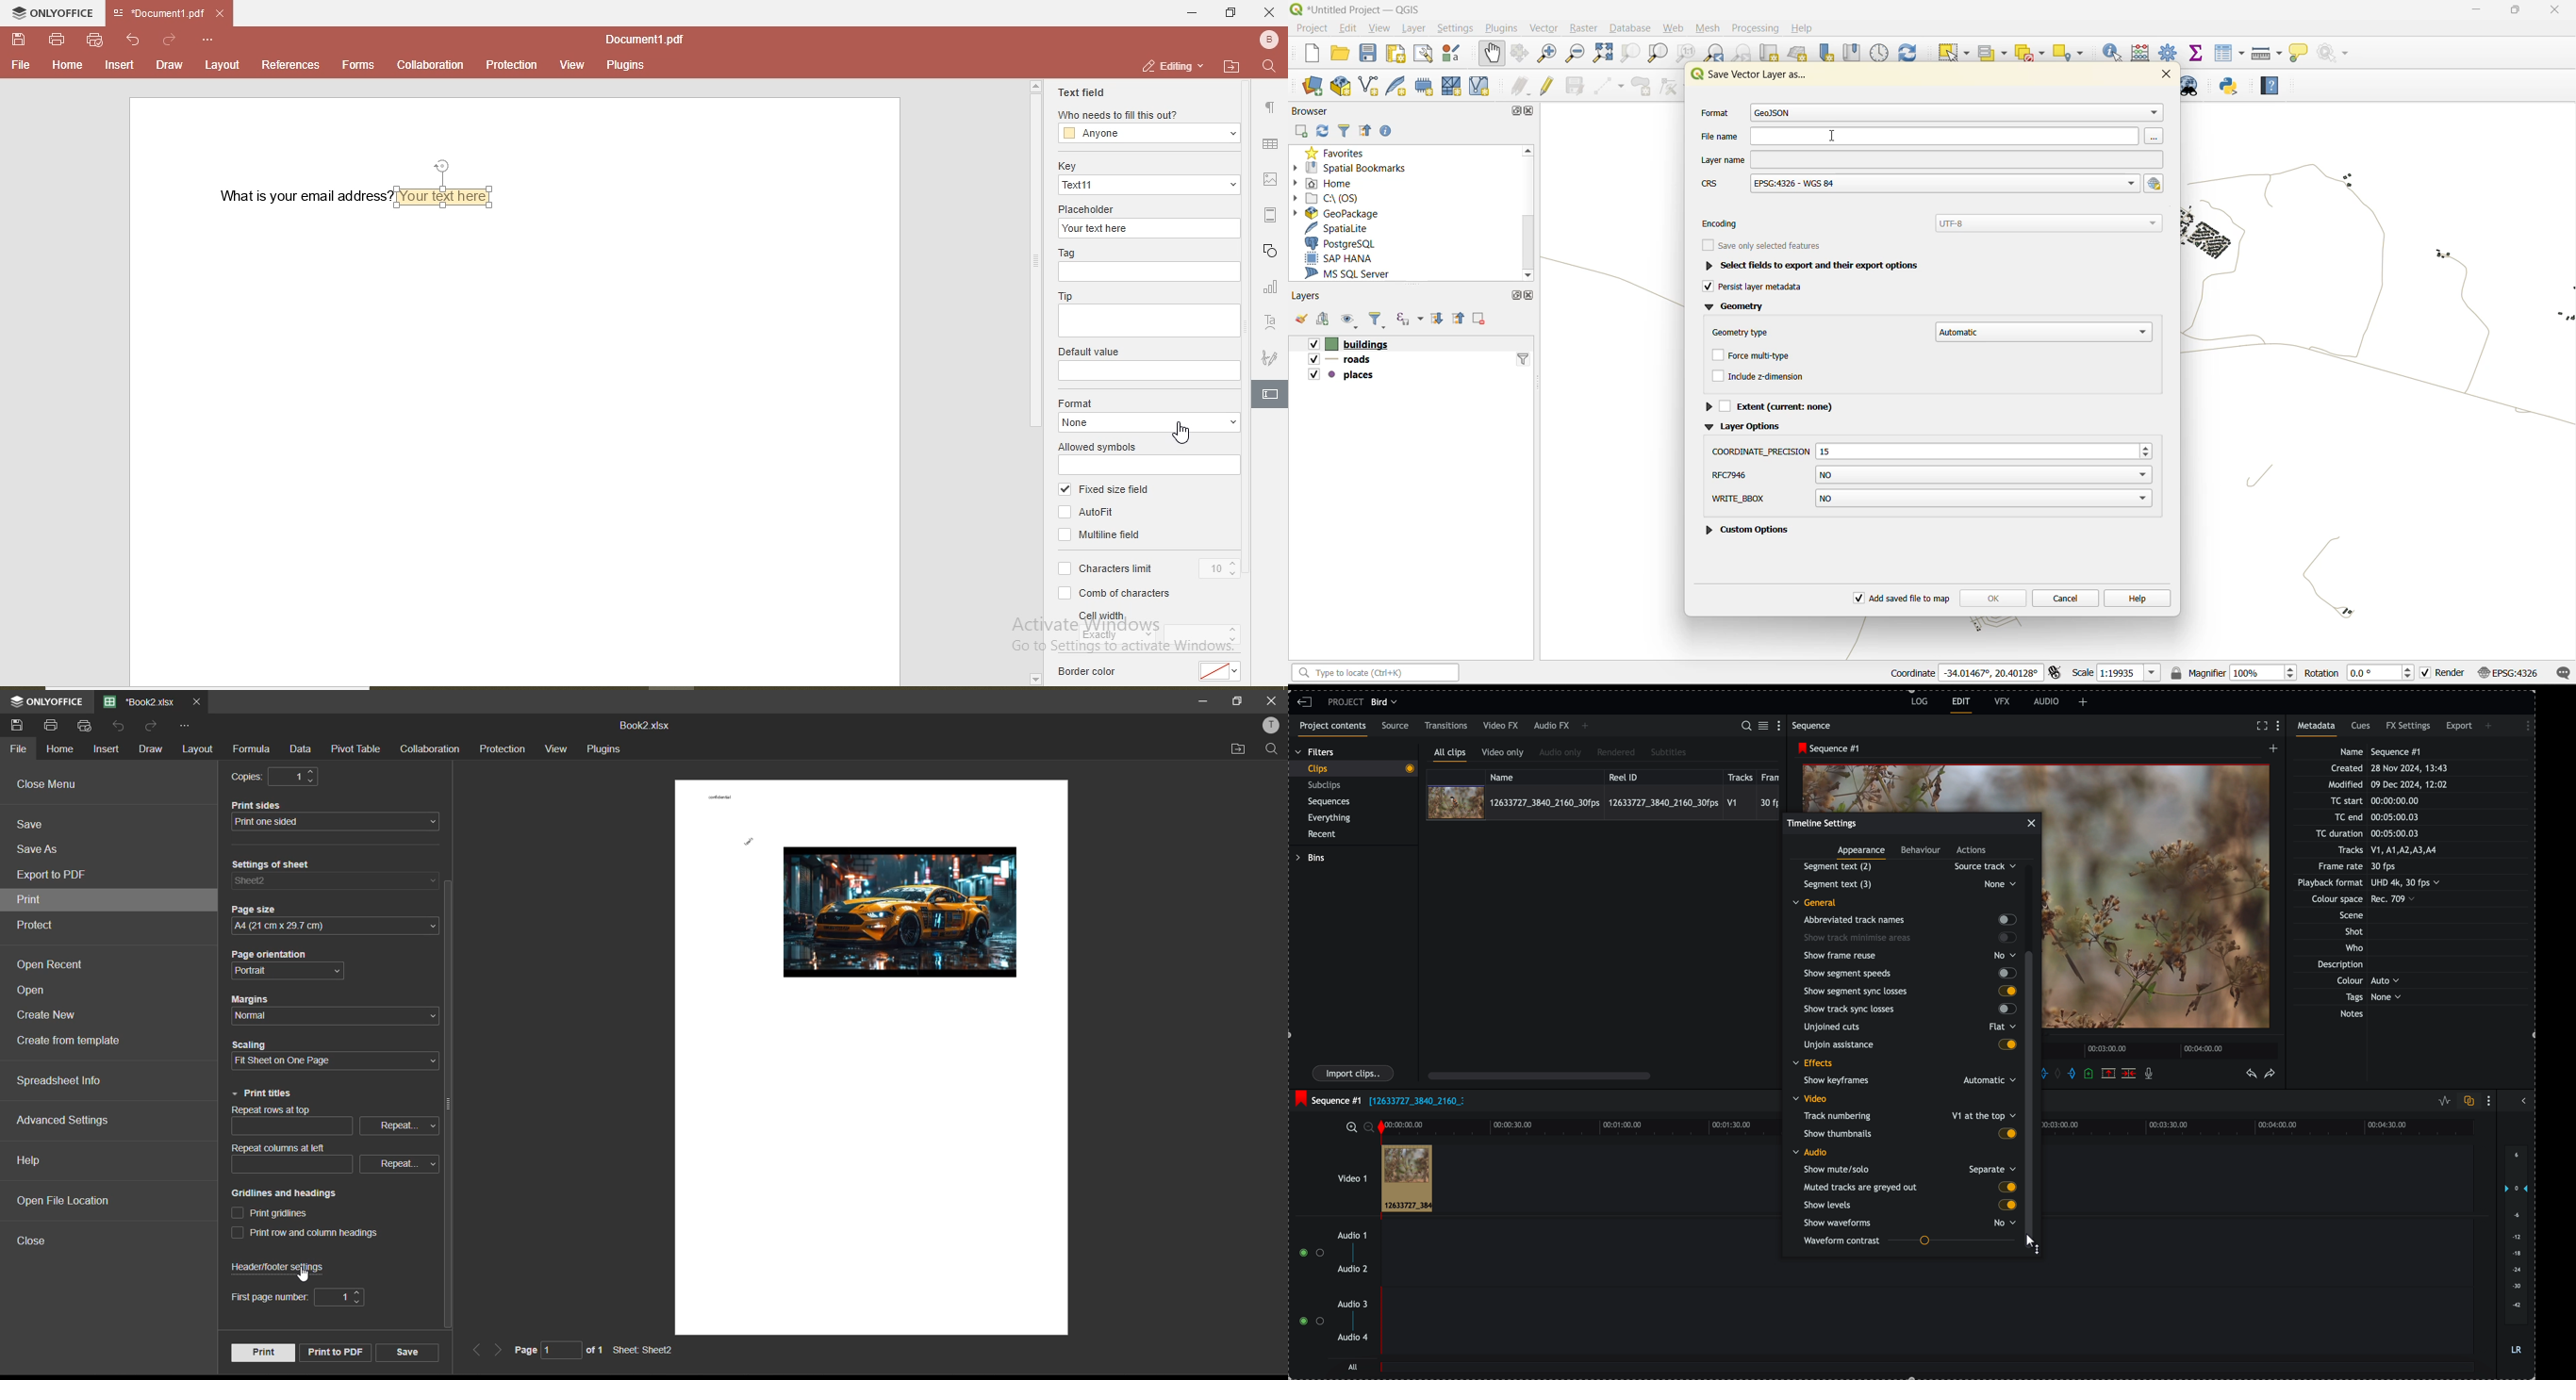  What do you see at coordinates (1116, 638) in the screenshot?
I see `exactly` at bounding box center [1116, 638].